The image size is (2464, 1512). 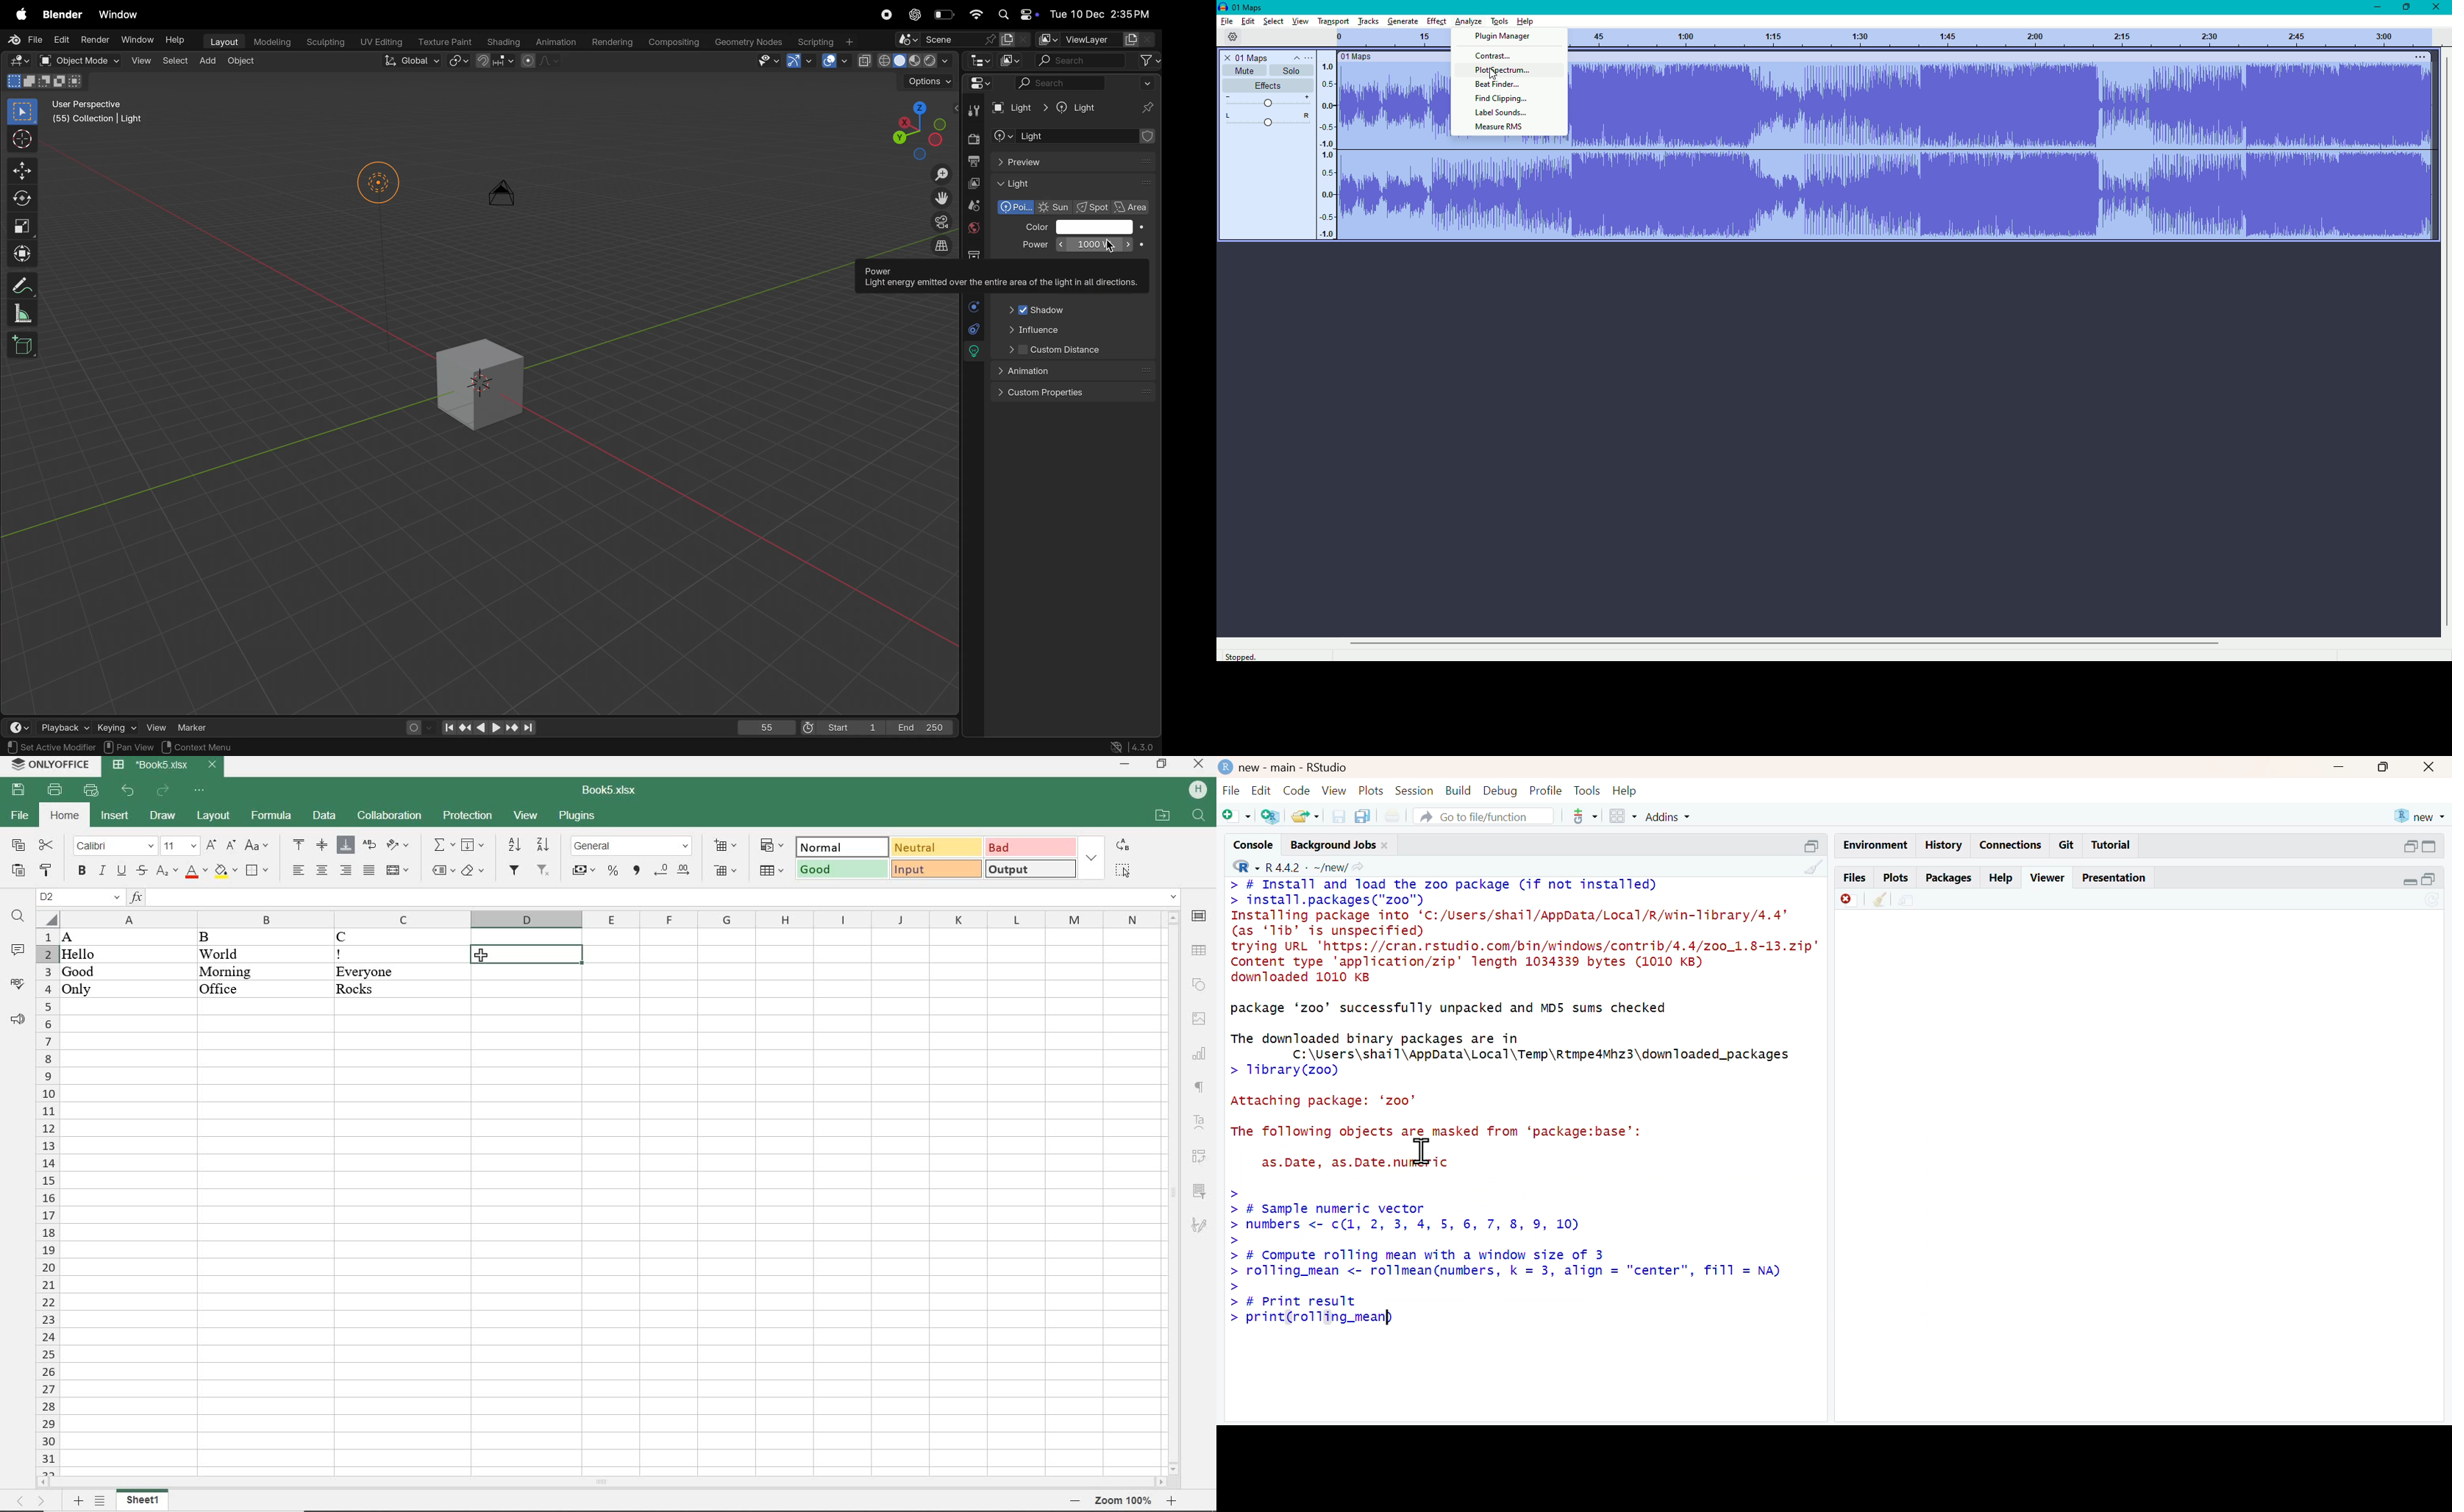 I want to click on > # Install and Toad the zoo package (if not installed)

> install.packages ("zoo")

Installing package into ‘C:/Users/shail/AppData/Local/R/win-Tibrary/4.4’

(as ‘1ib’ dis unspecified)

trying URL 'https://cran.rstudio.com/bin/windows/contrib/4.4/zo0_1.8-13.zip"
Content type 'application/zip' length 1034339 bytes (1010 KB)

downloaded 1010 KB, so click(x=1525, y=932).